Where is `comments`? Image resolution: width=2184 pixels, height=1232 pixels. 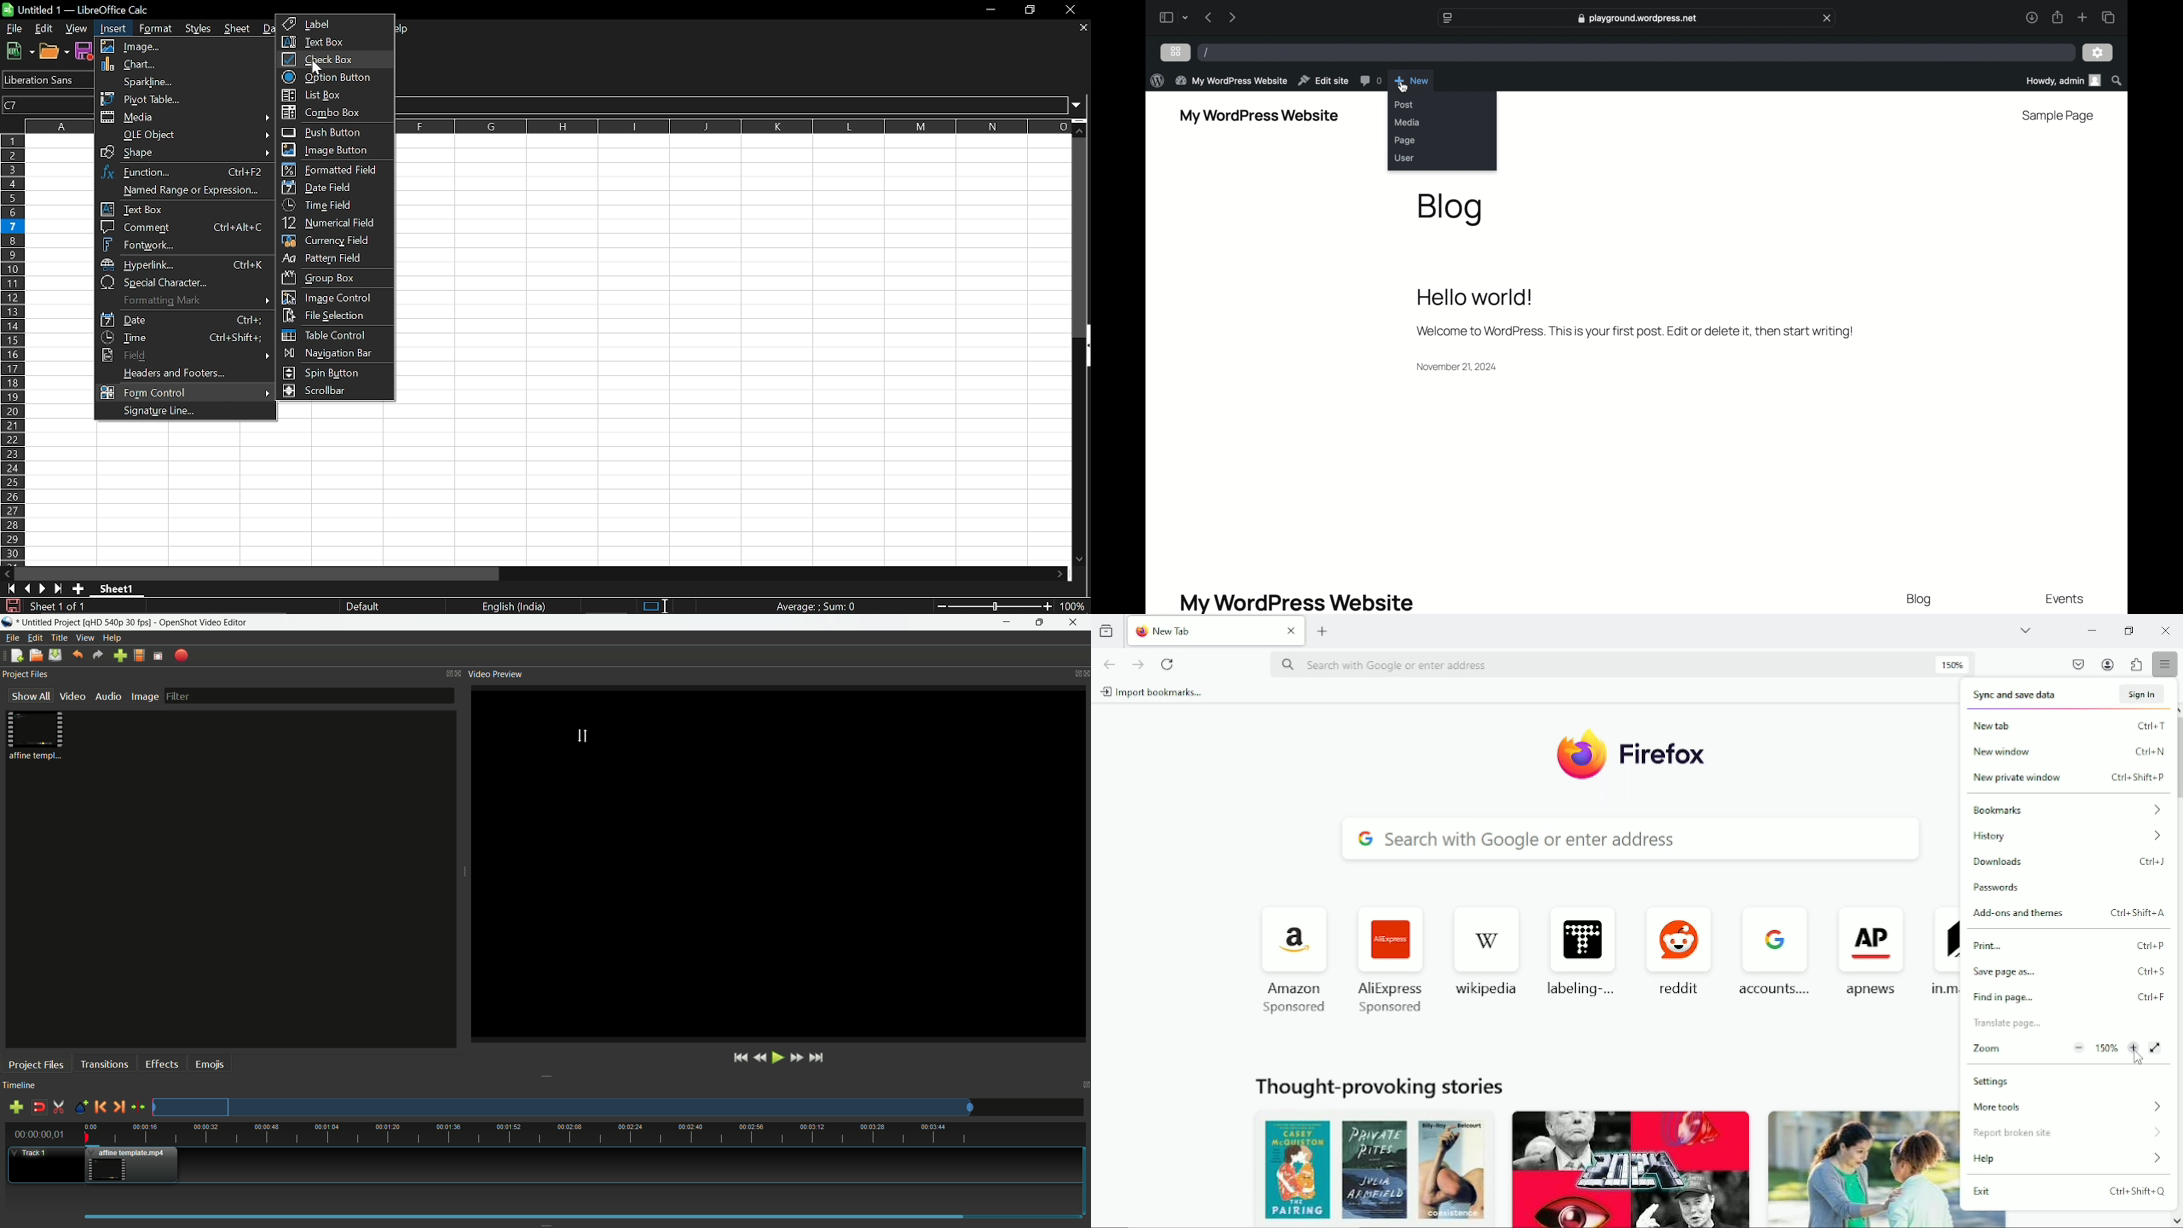 comments is located at coordinates (1371, 81).